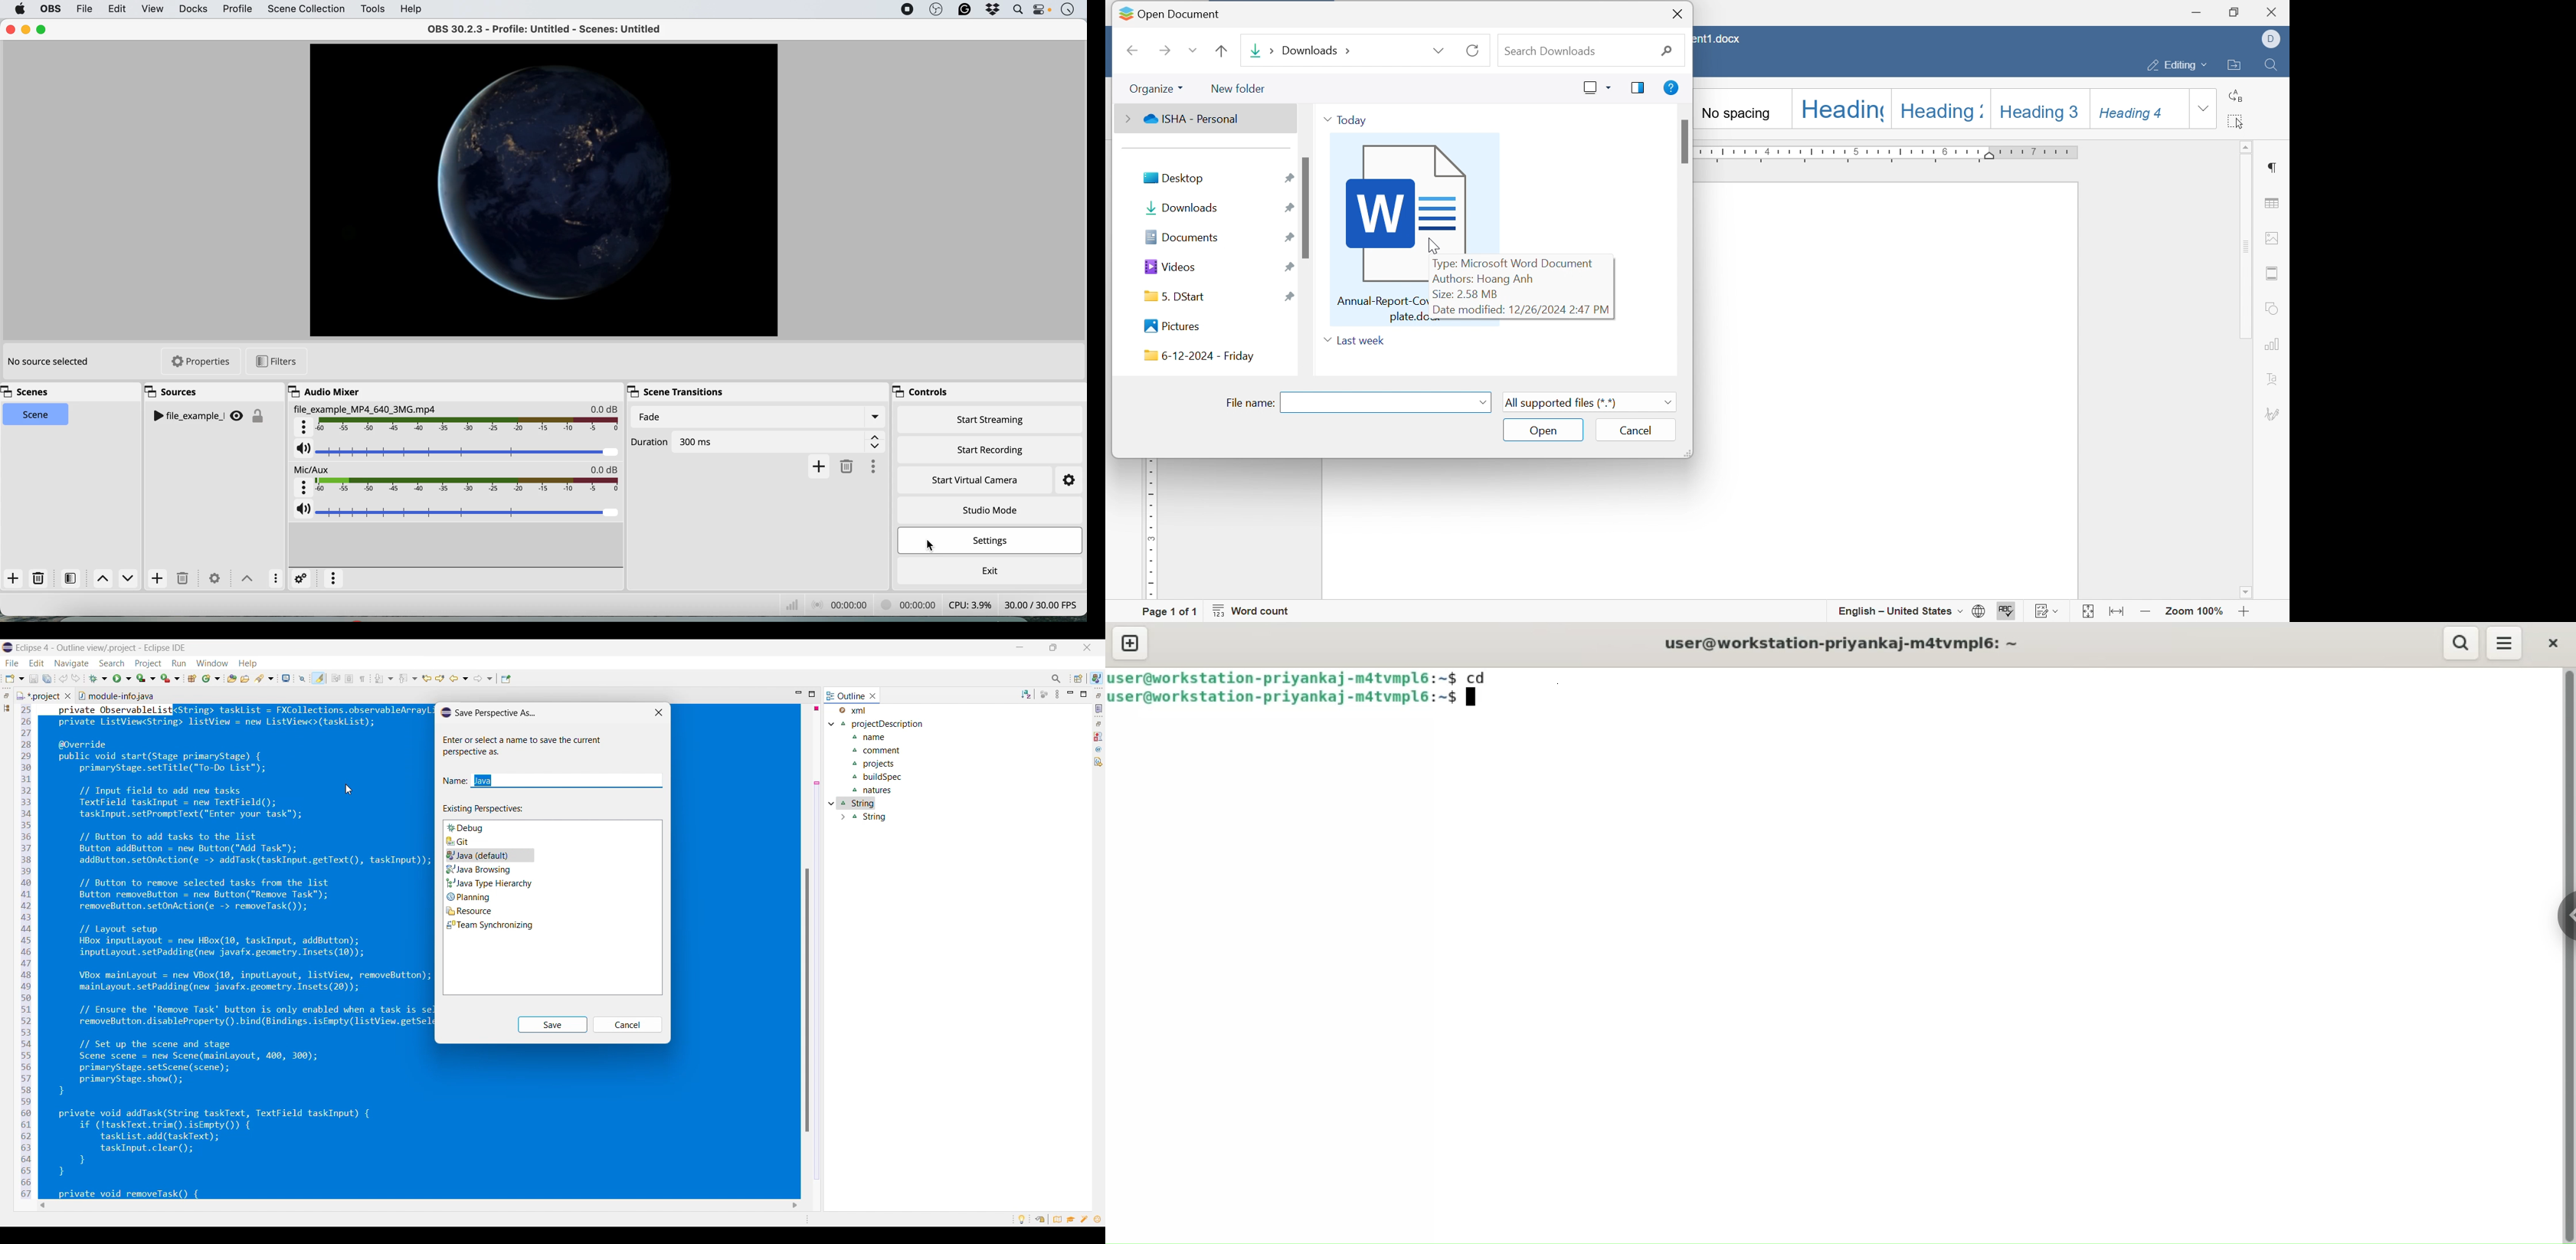  I want to click on edit, so click(118, 10).